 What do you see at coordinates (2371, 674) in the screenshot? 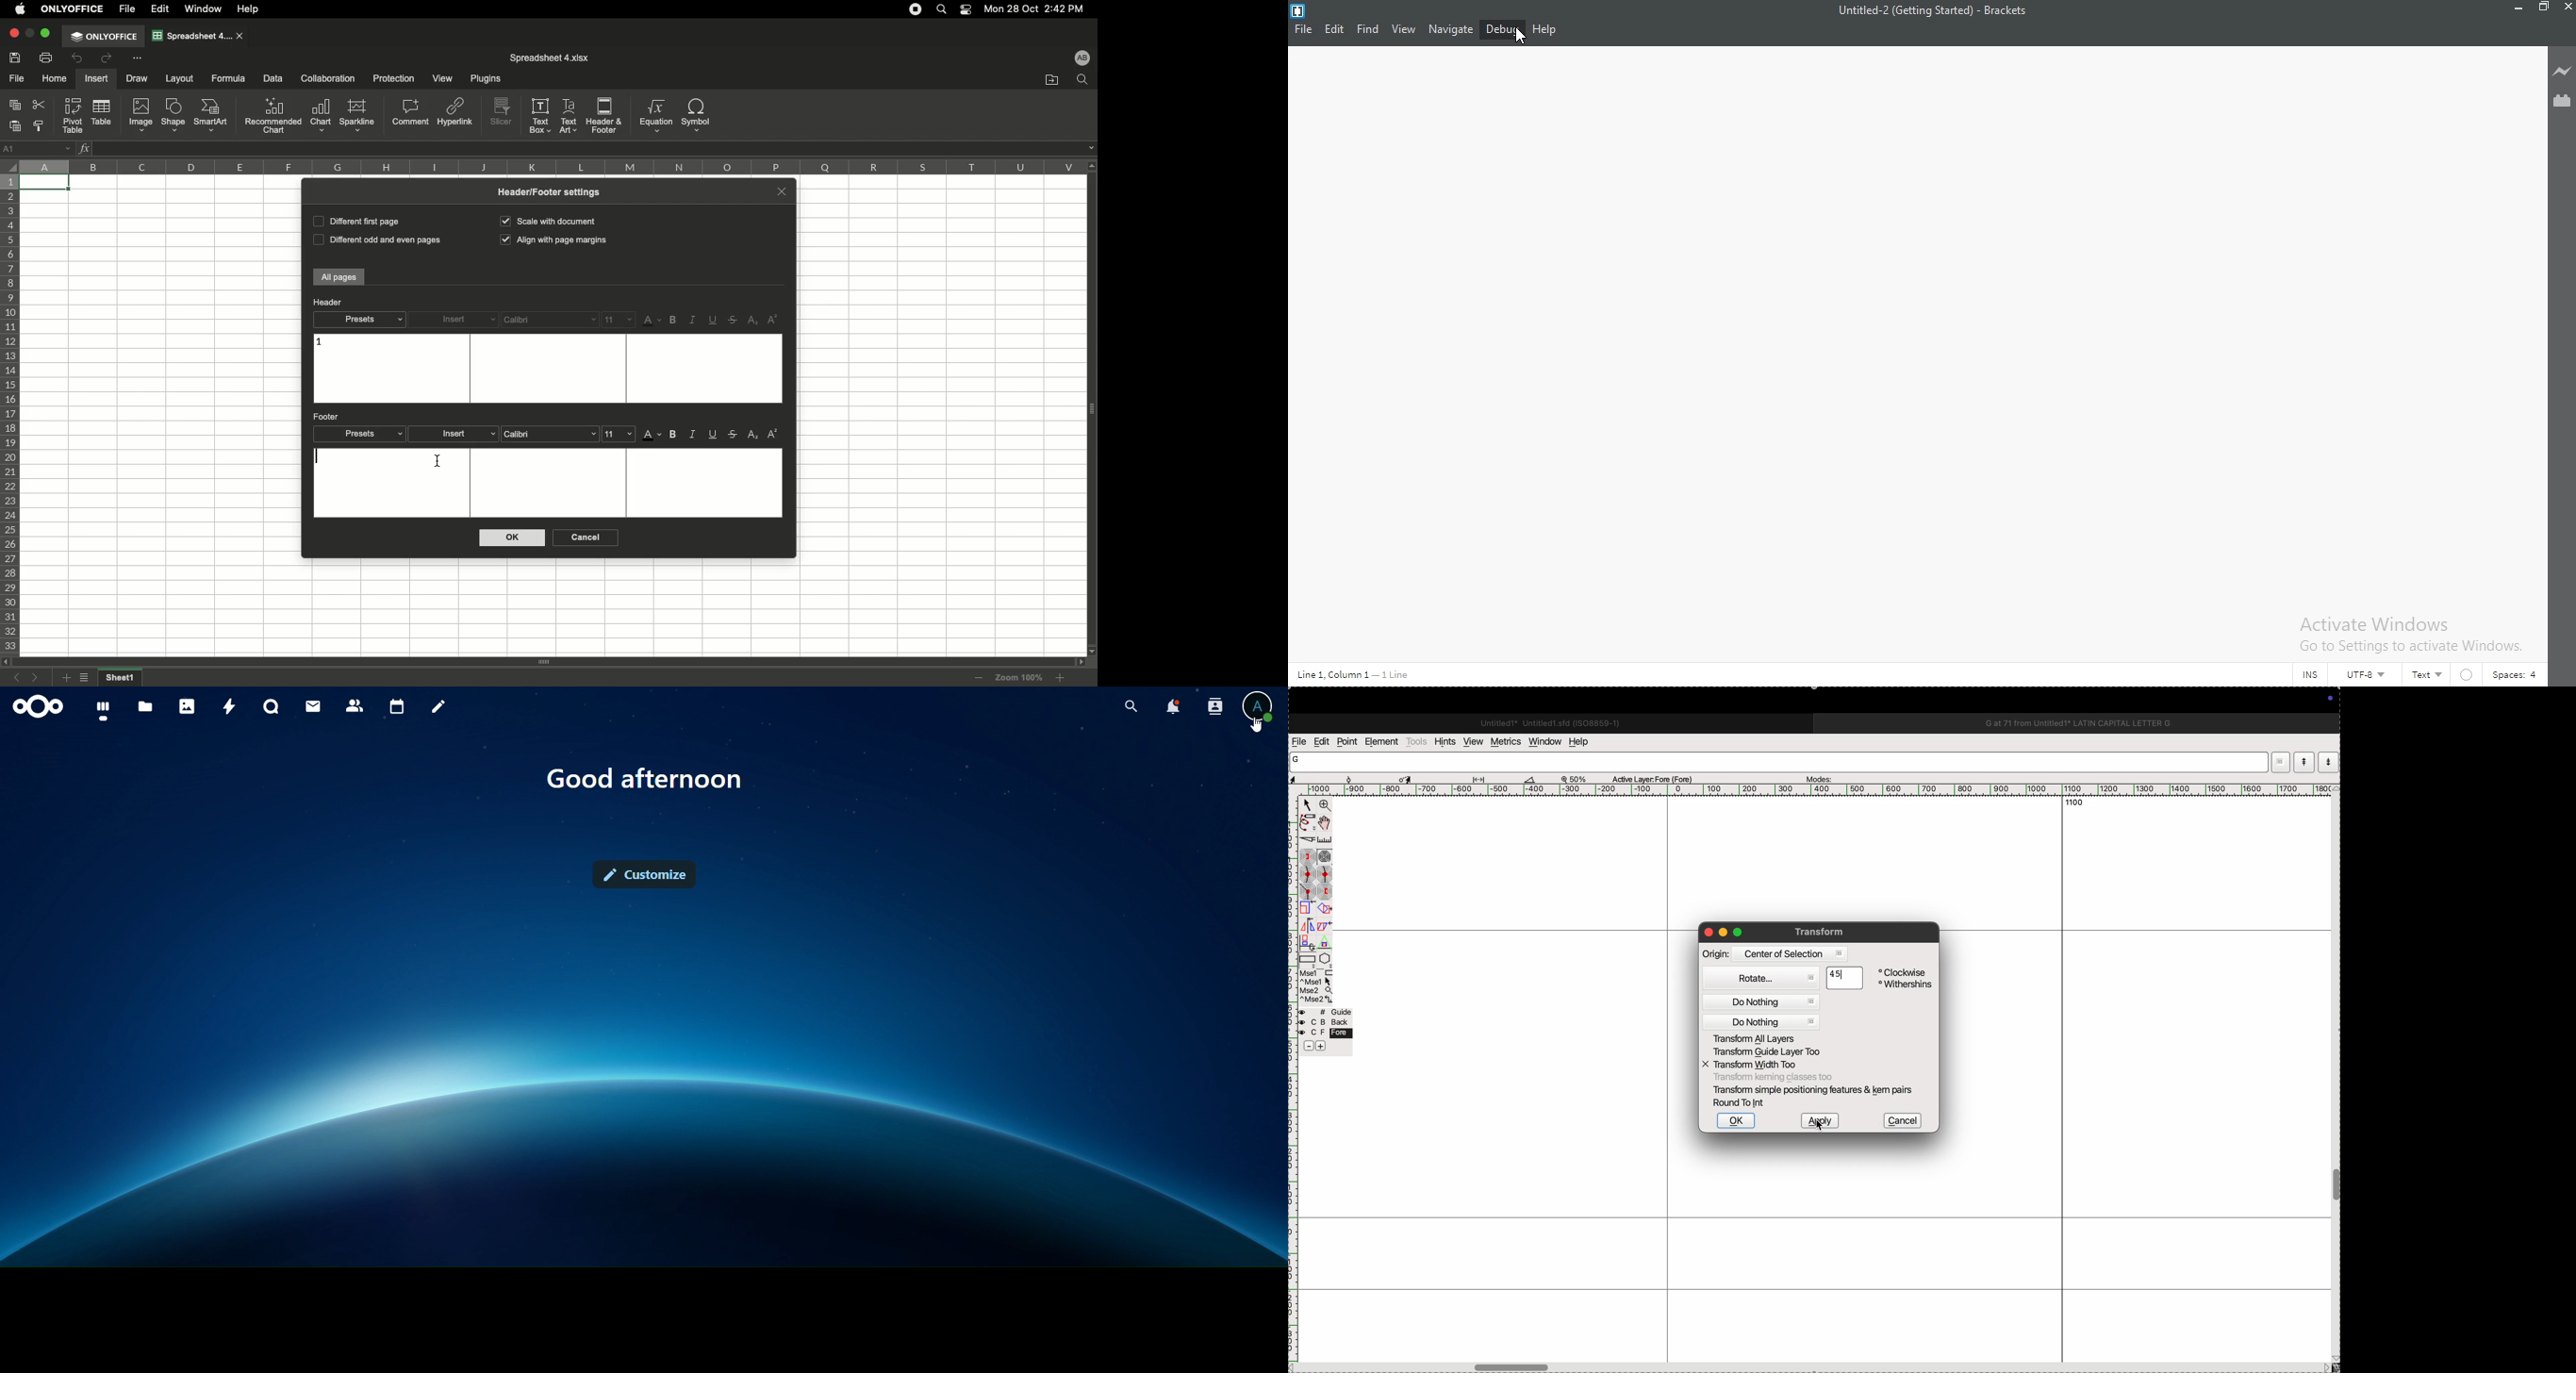
I see `UTF-8` at bounding box center [2371, 674].